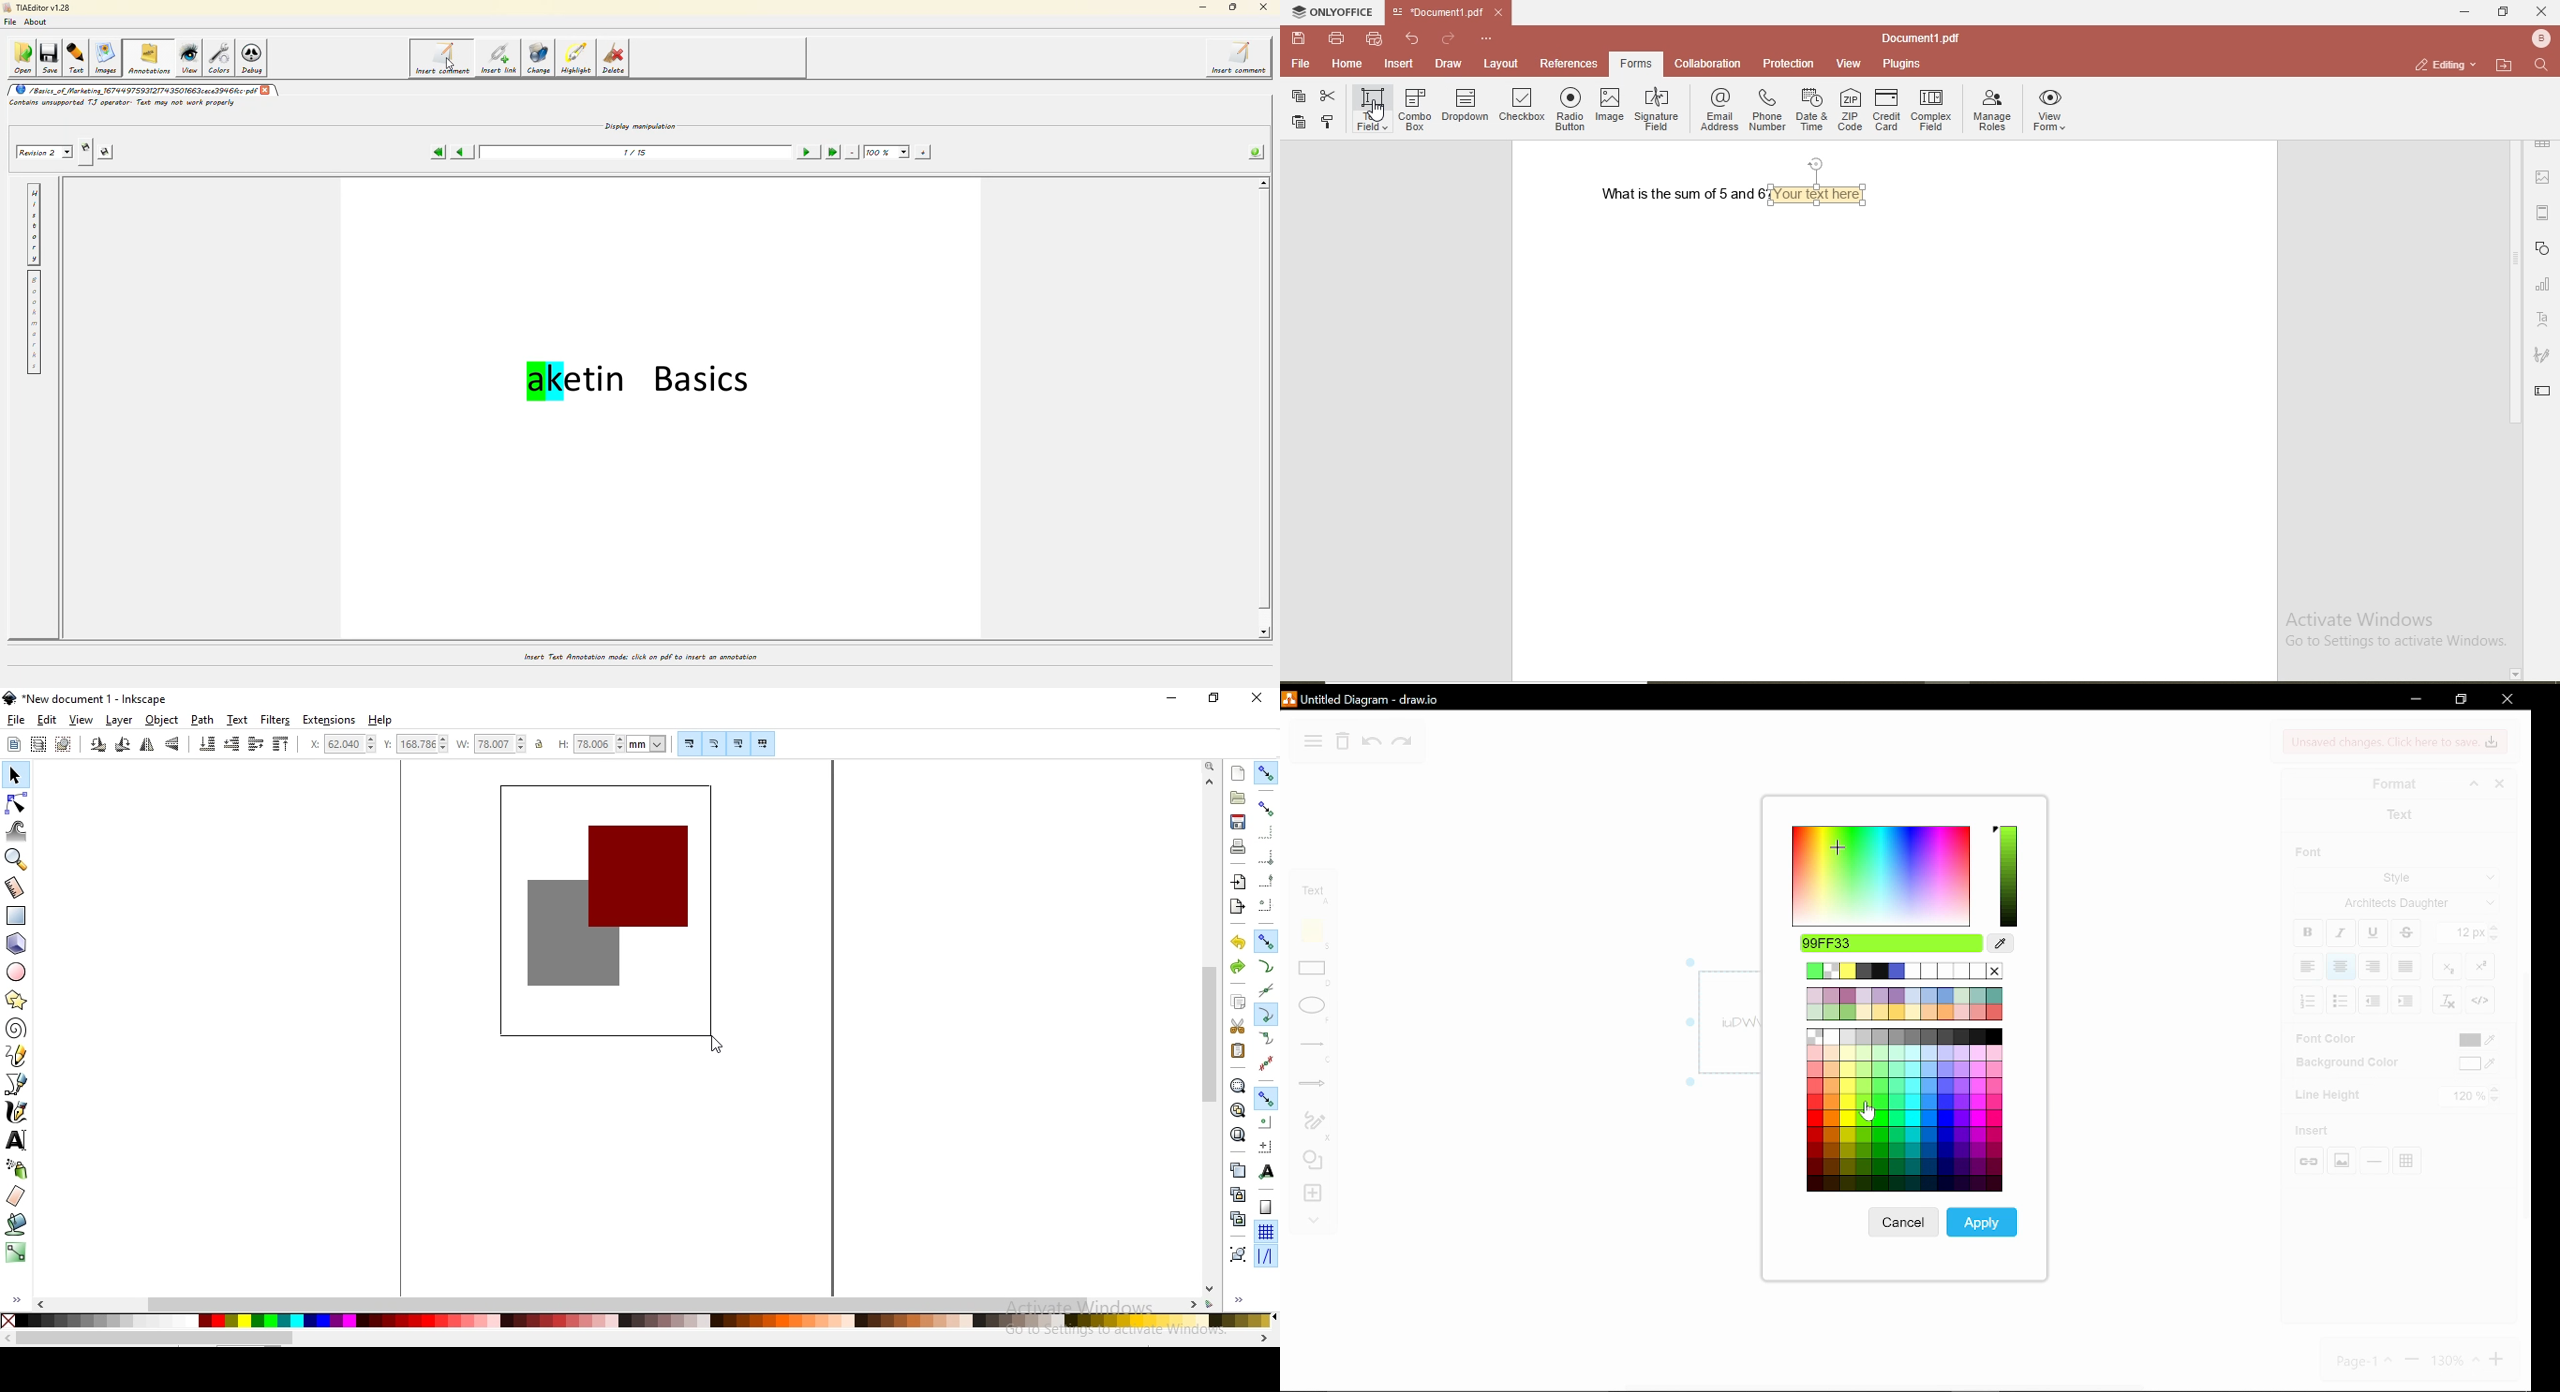 This screenshot has width=2576, height=1400. Describe the element at coordinates (1447, 66) in the screenshot. I see `draw` at that location.